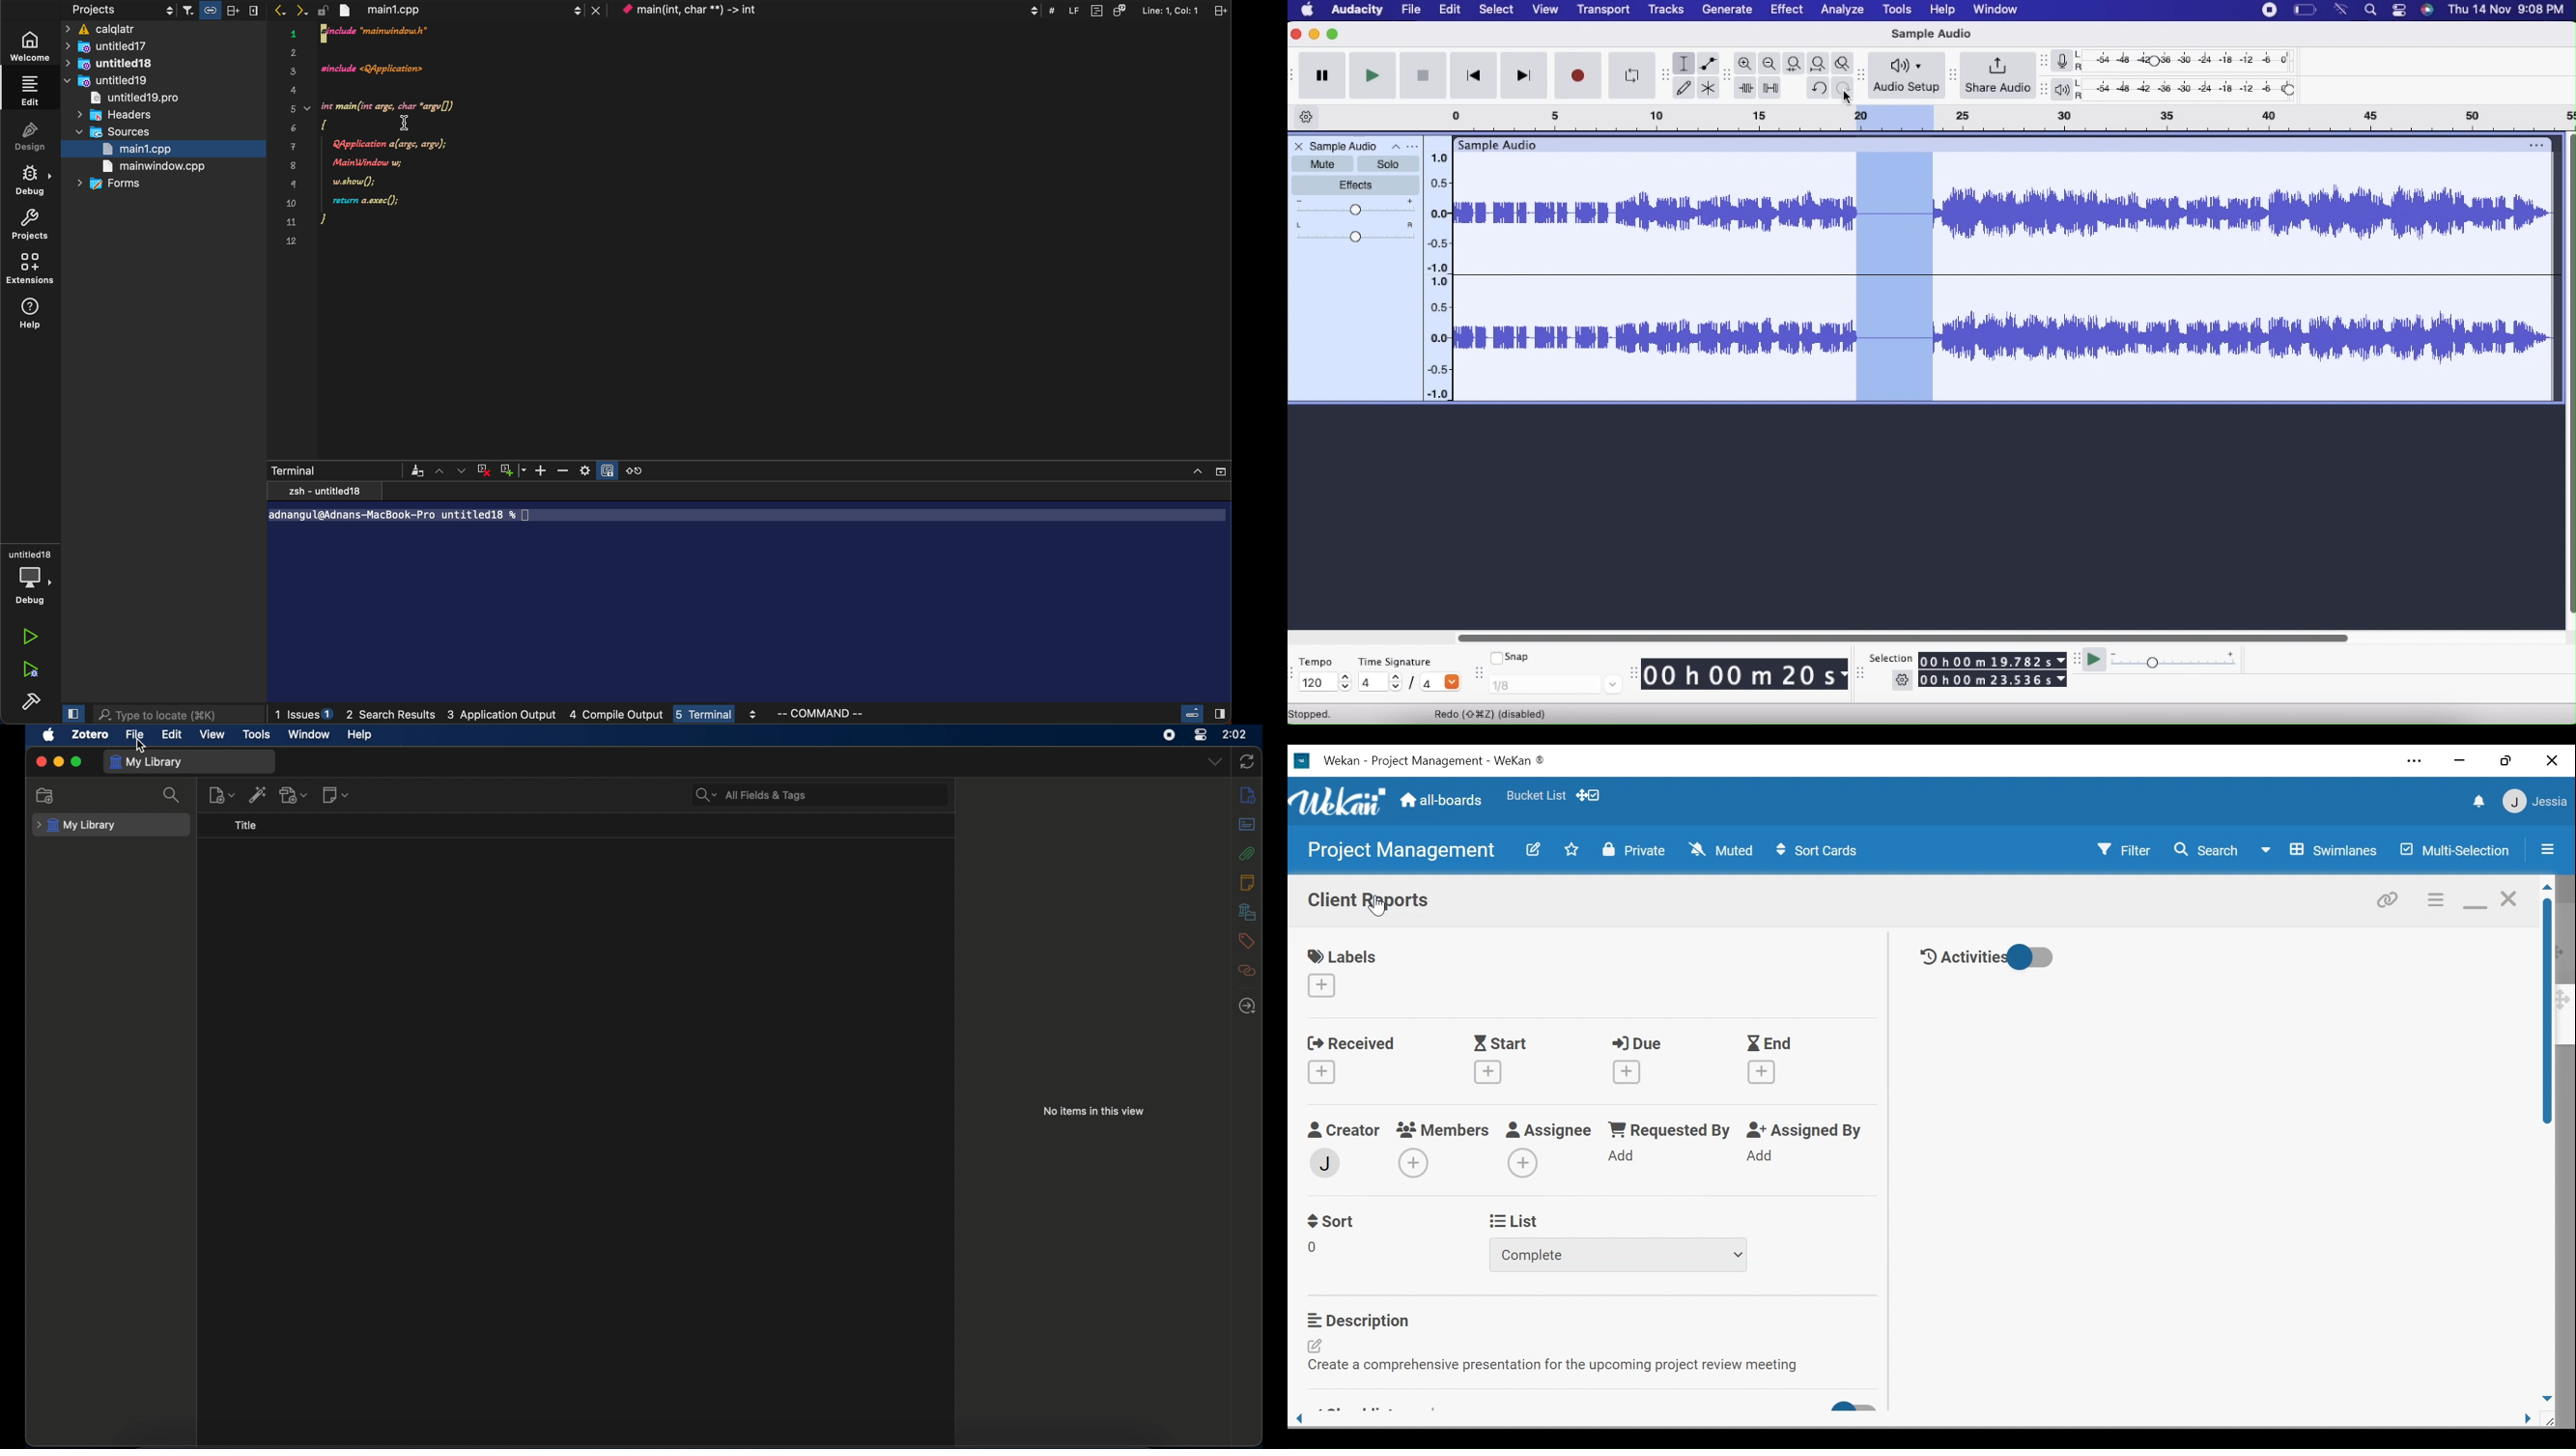  What do you see at coordinates (1561, 1357) in the screenshot?
I see `Edit Description` at bounding box center [1561, 1357].